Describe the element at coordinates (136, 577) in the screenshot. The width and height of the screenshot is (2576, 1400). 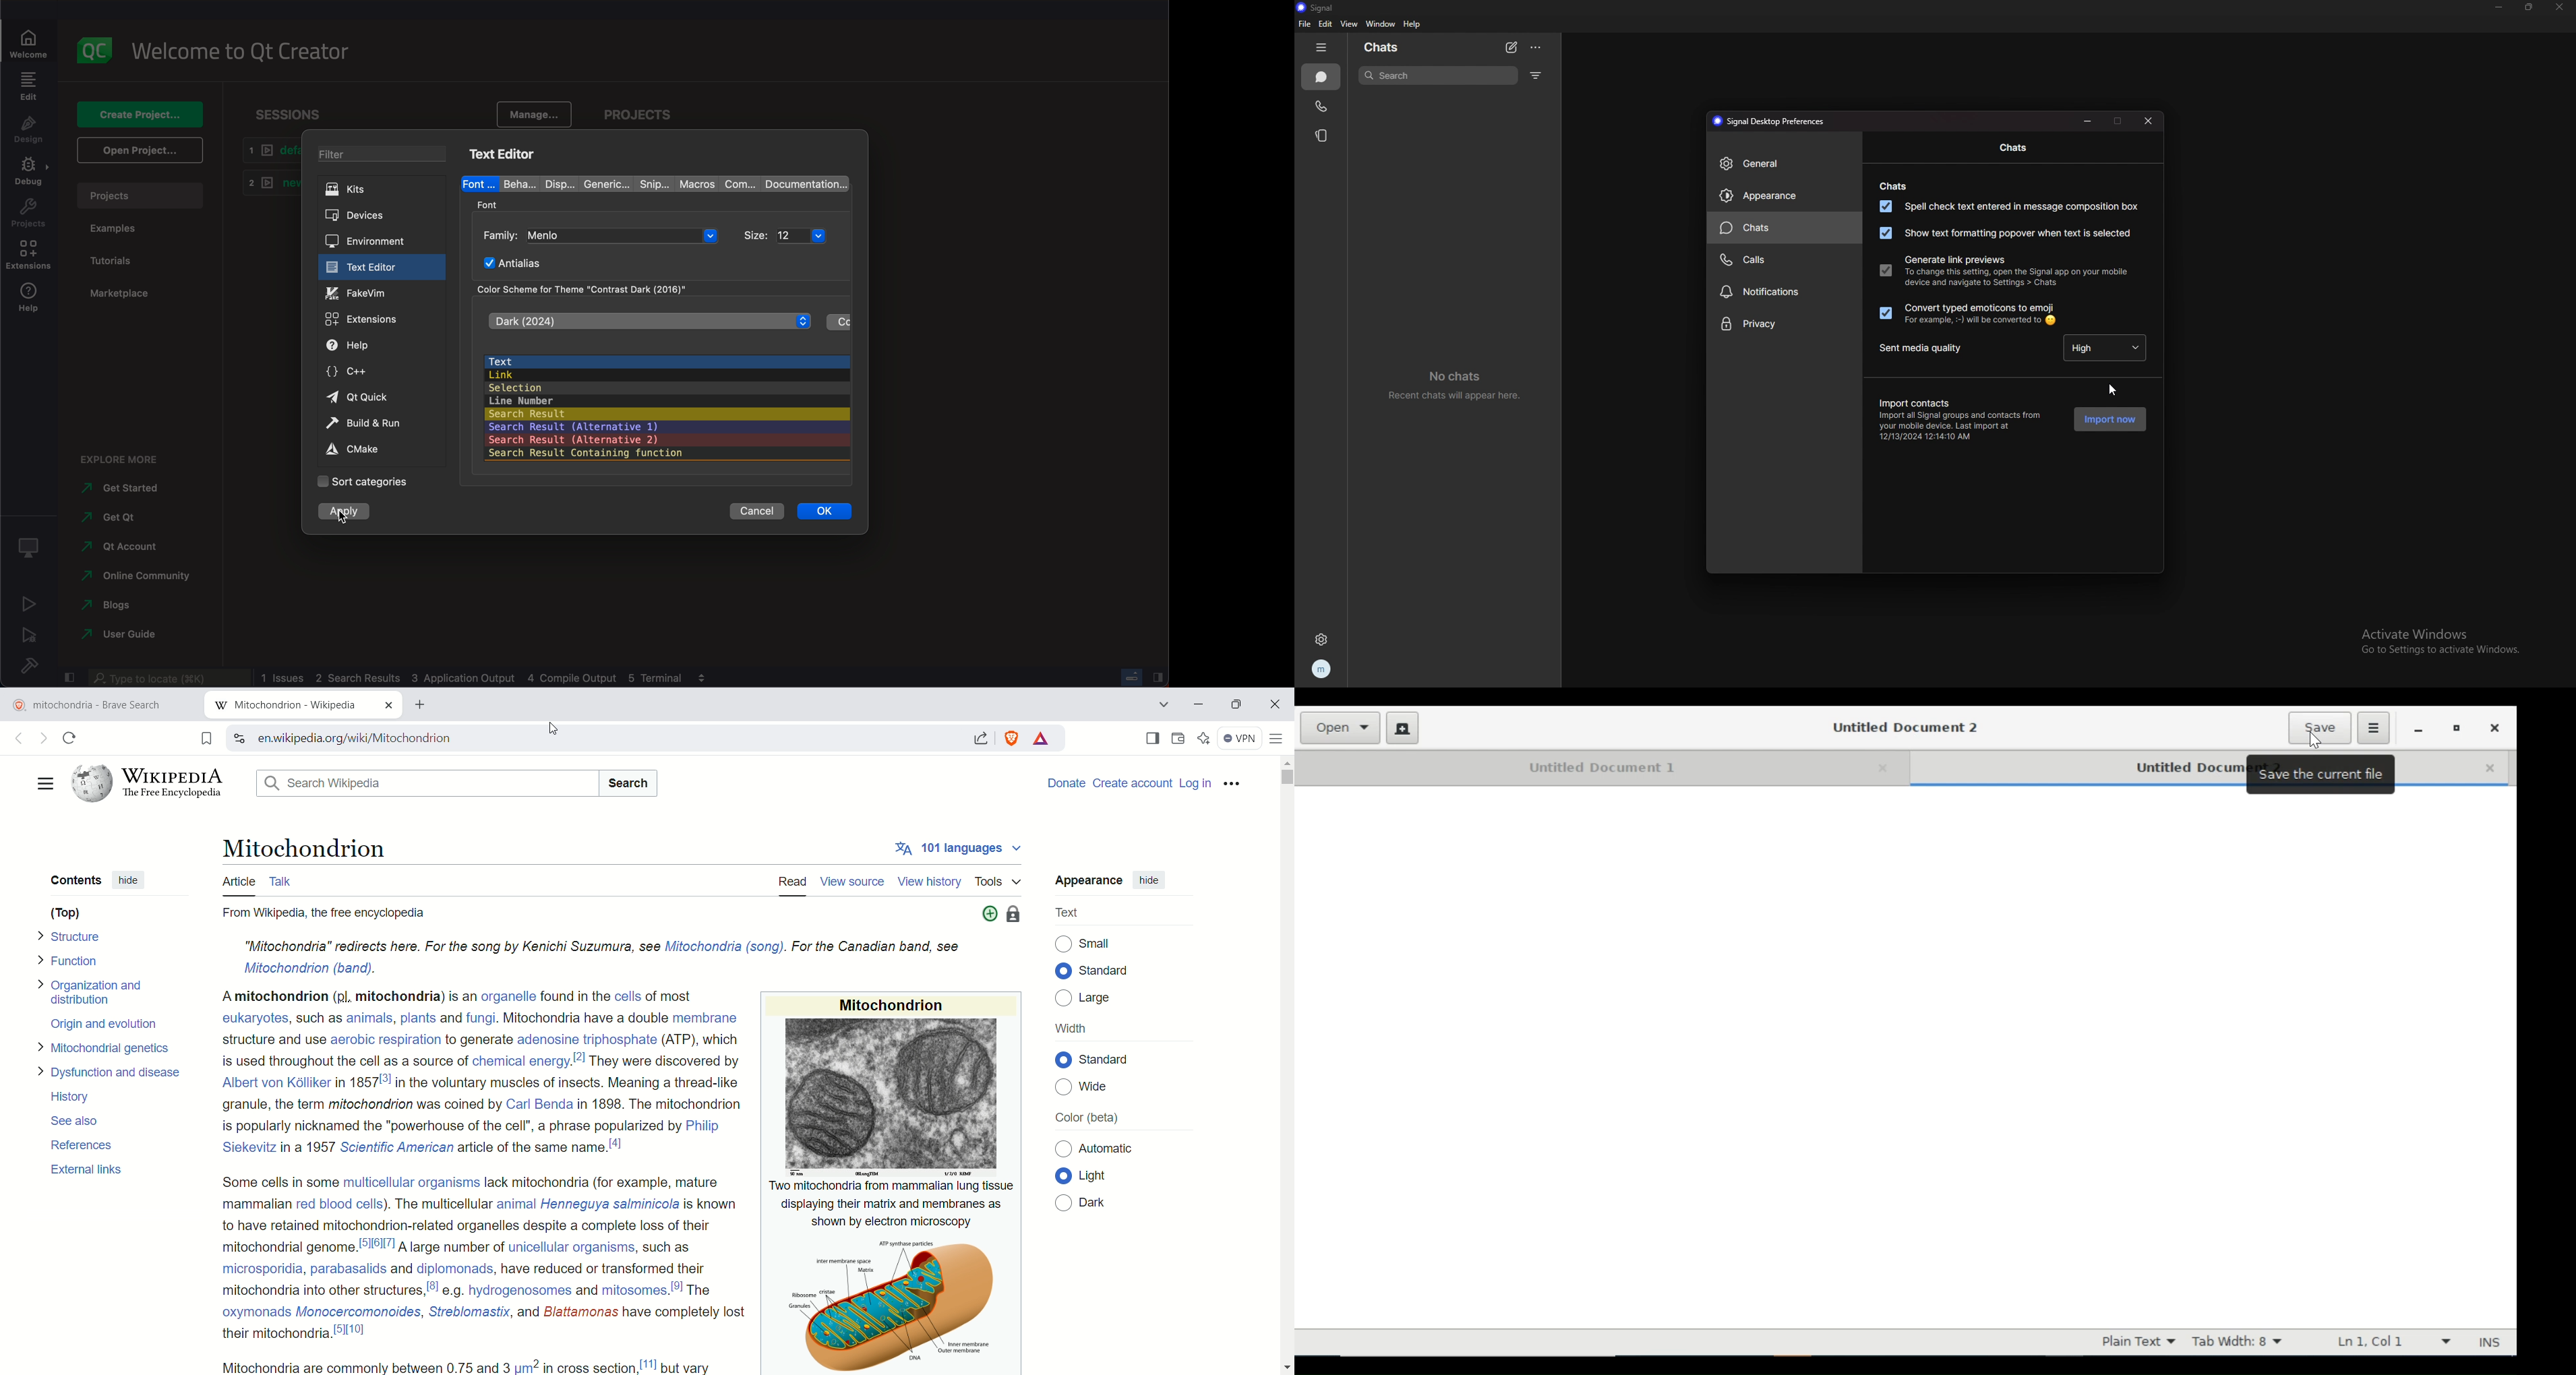
I see `online community` at that location.